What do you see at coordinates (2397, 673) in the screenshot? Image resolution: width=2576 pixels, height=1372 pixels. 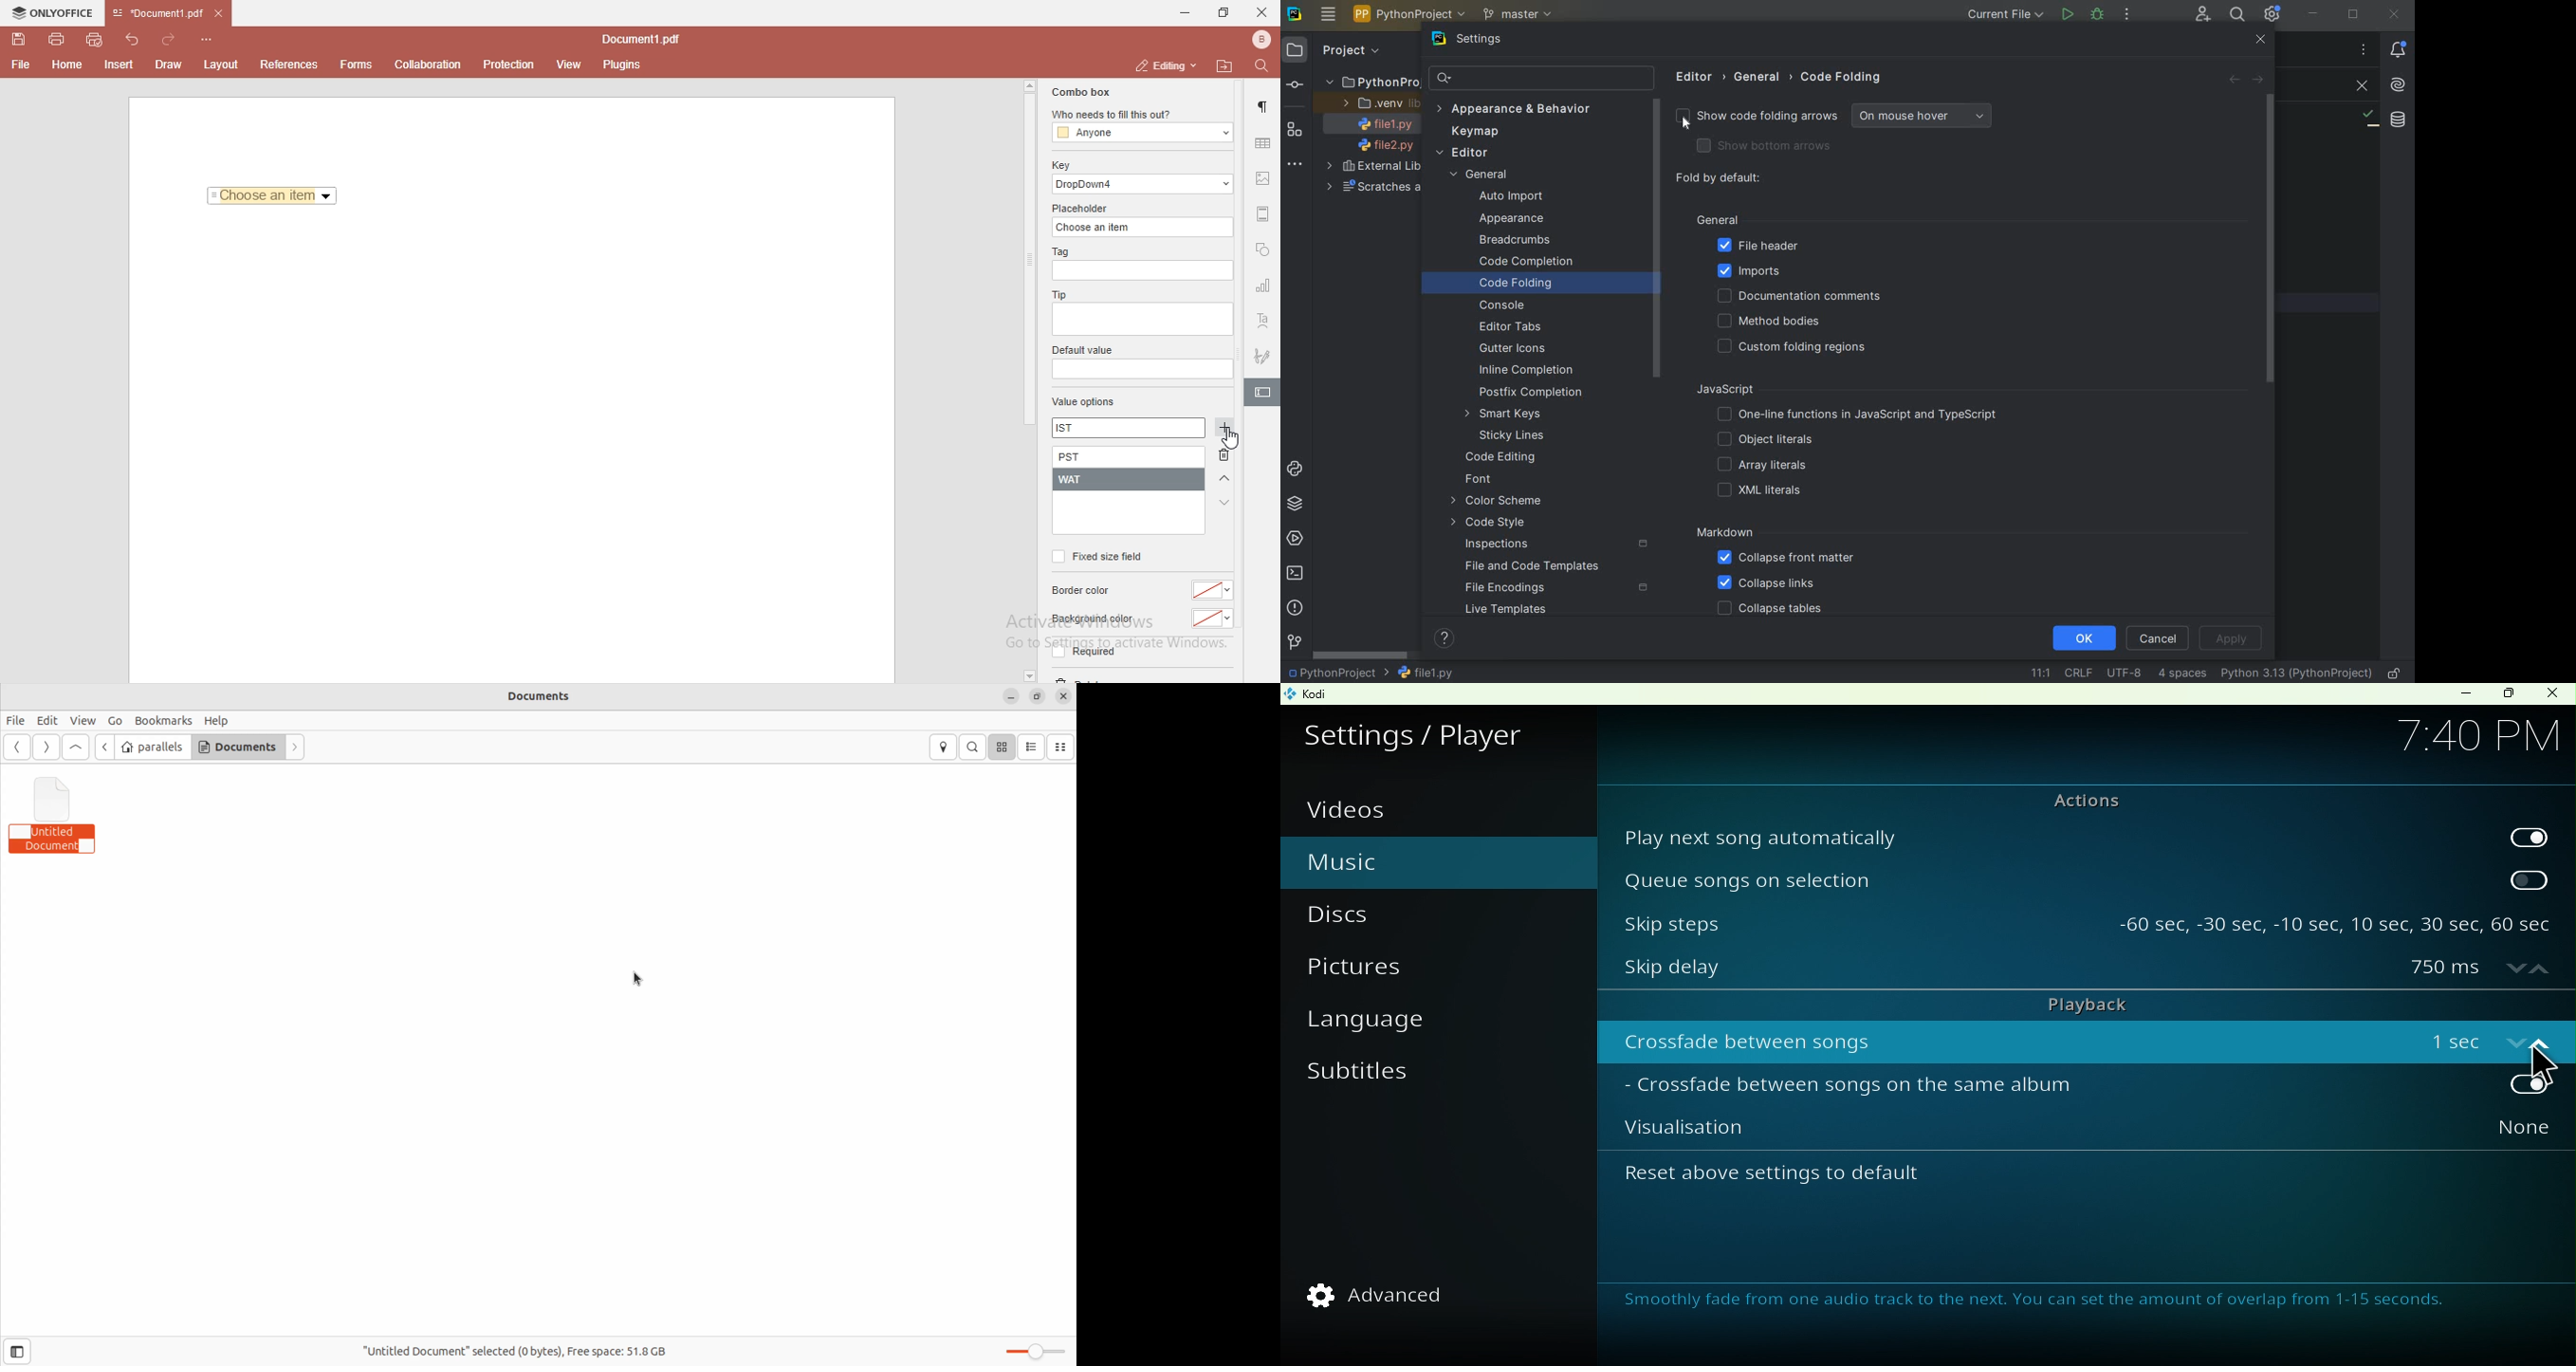 I see `MAKE FILE READY ONLY` at bounding box center [2397, 673].